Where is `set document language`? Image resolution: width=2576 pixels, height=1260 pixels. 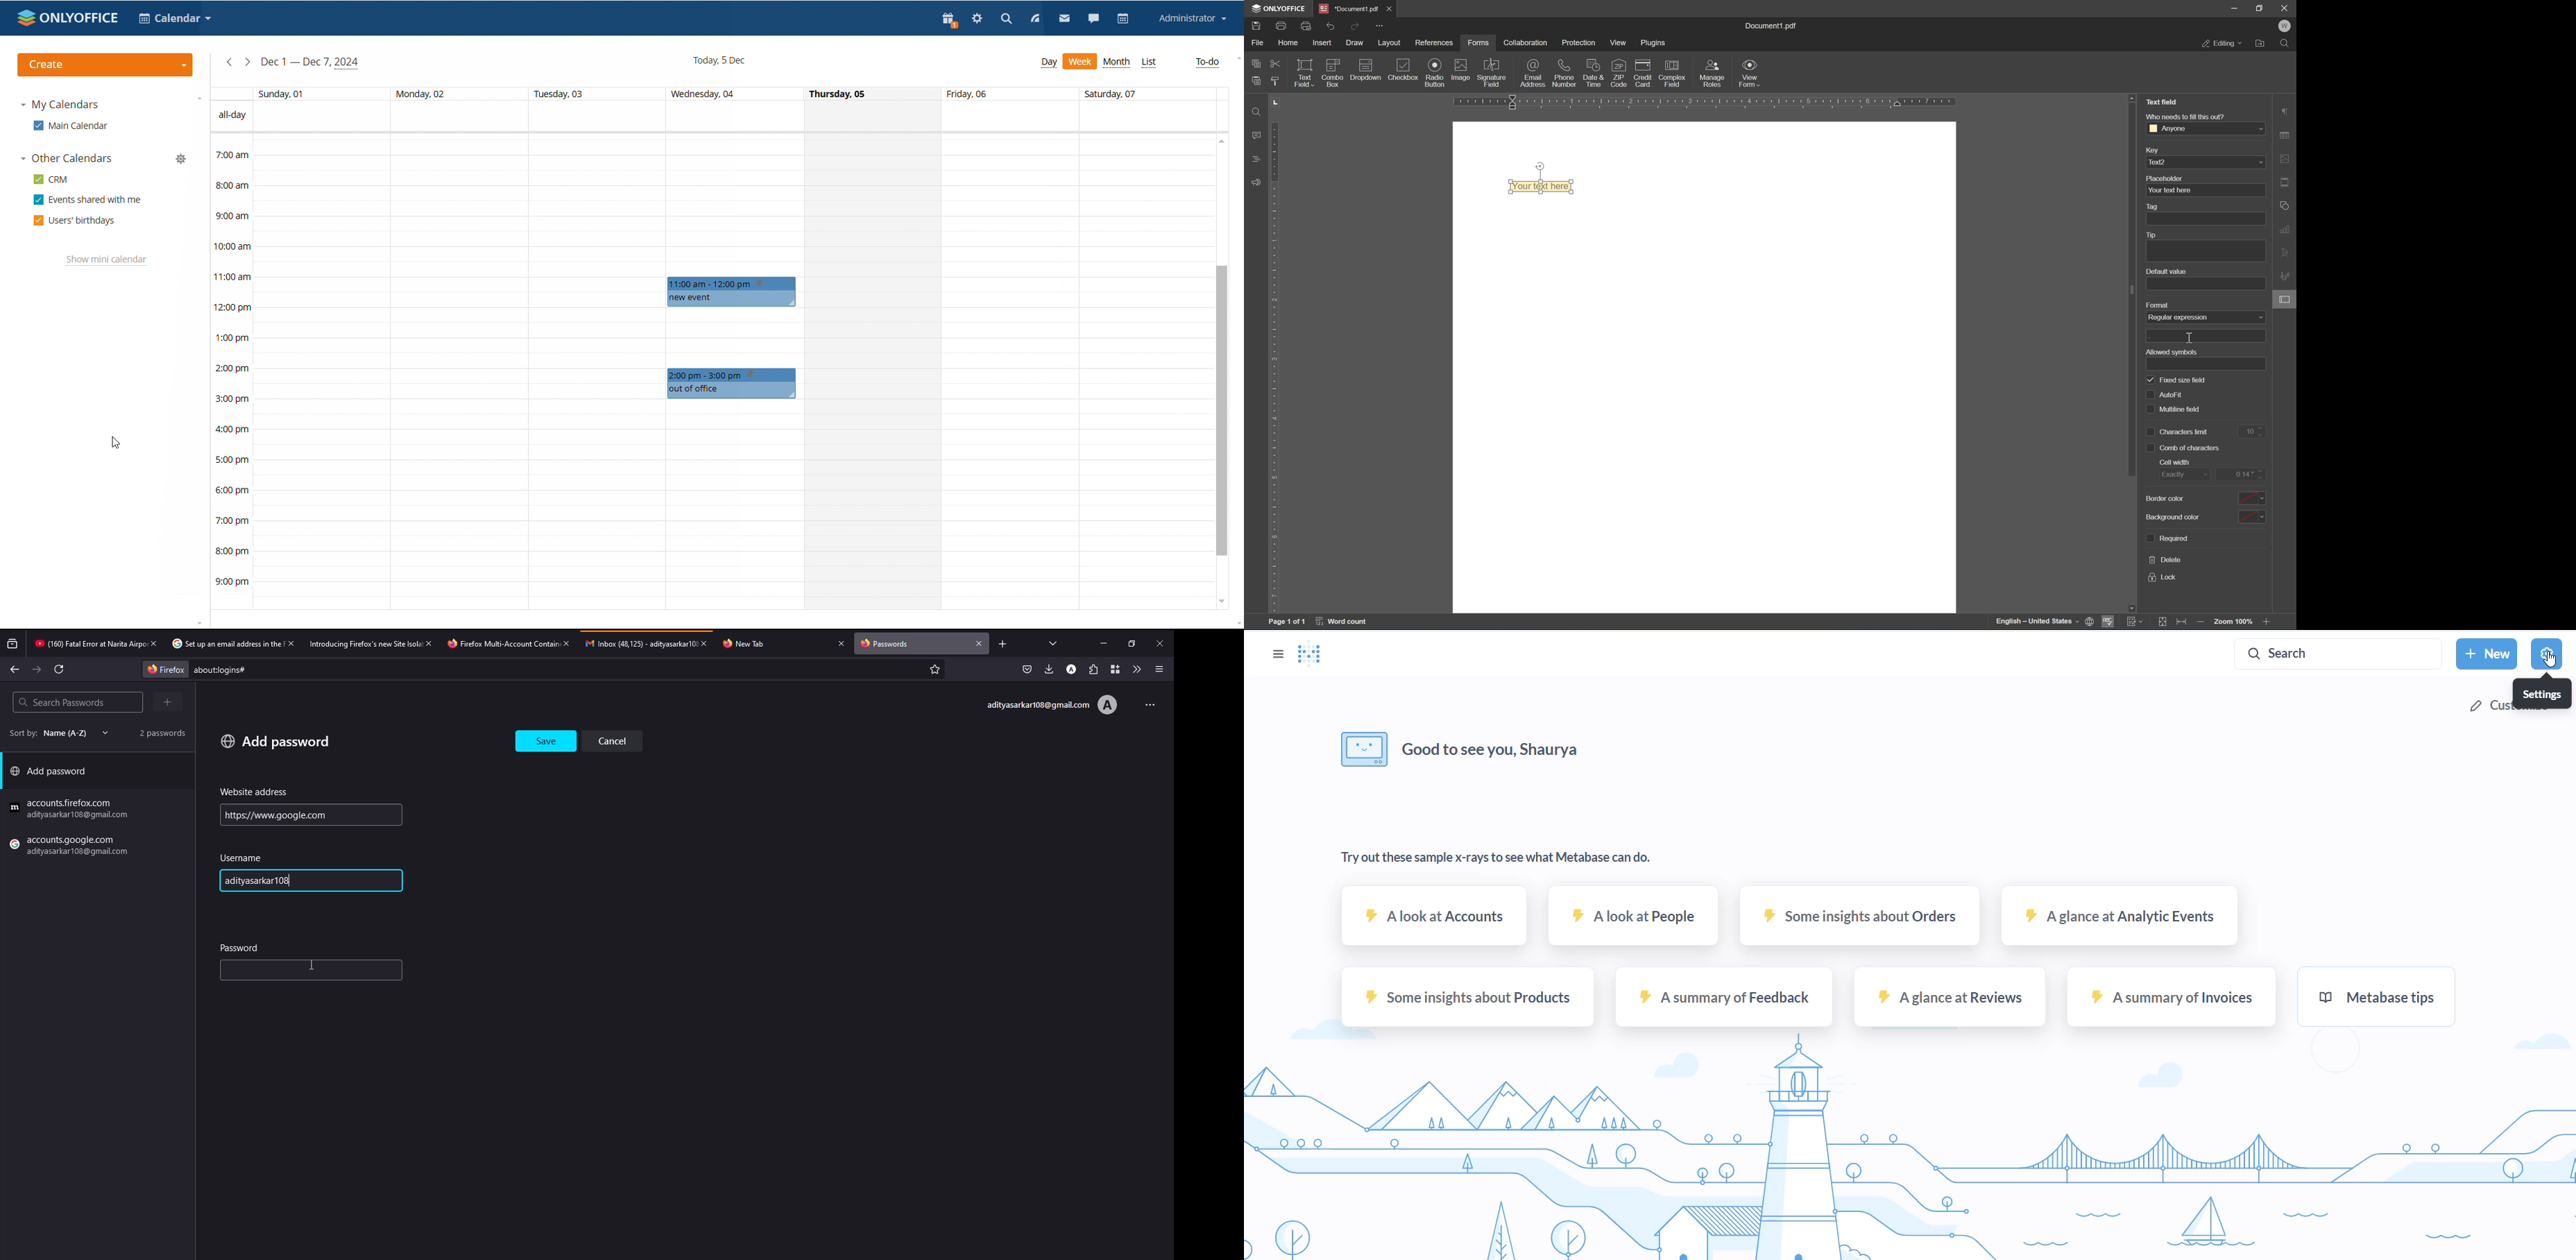
set document language is located at coordinates (2044, 623).